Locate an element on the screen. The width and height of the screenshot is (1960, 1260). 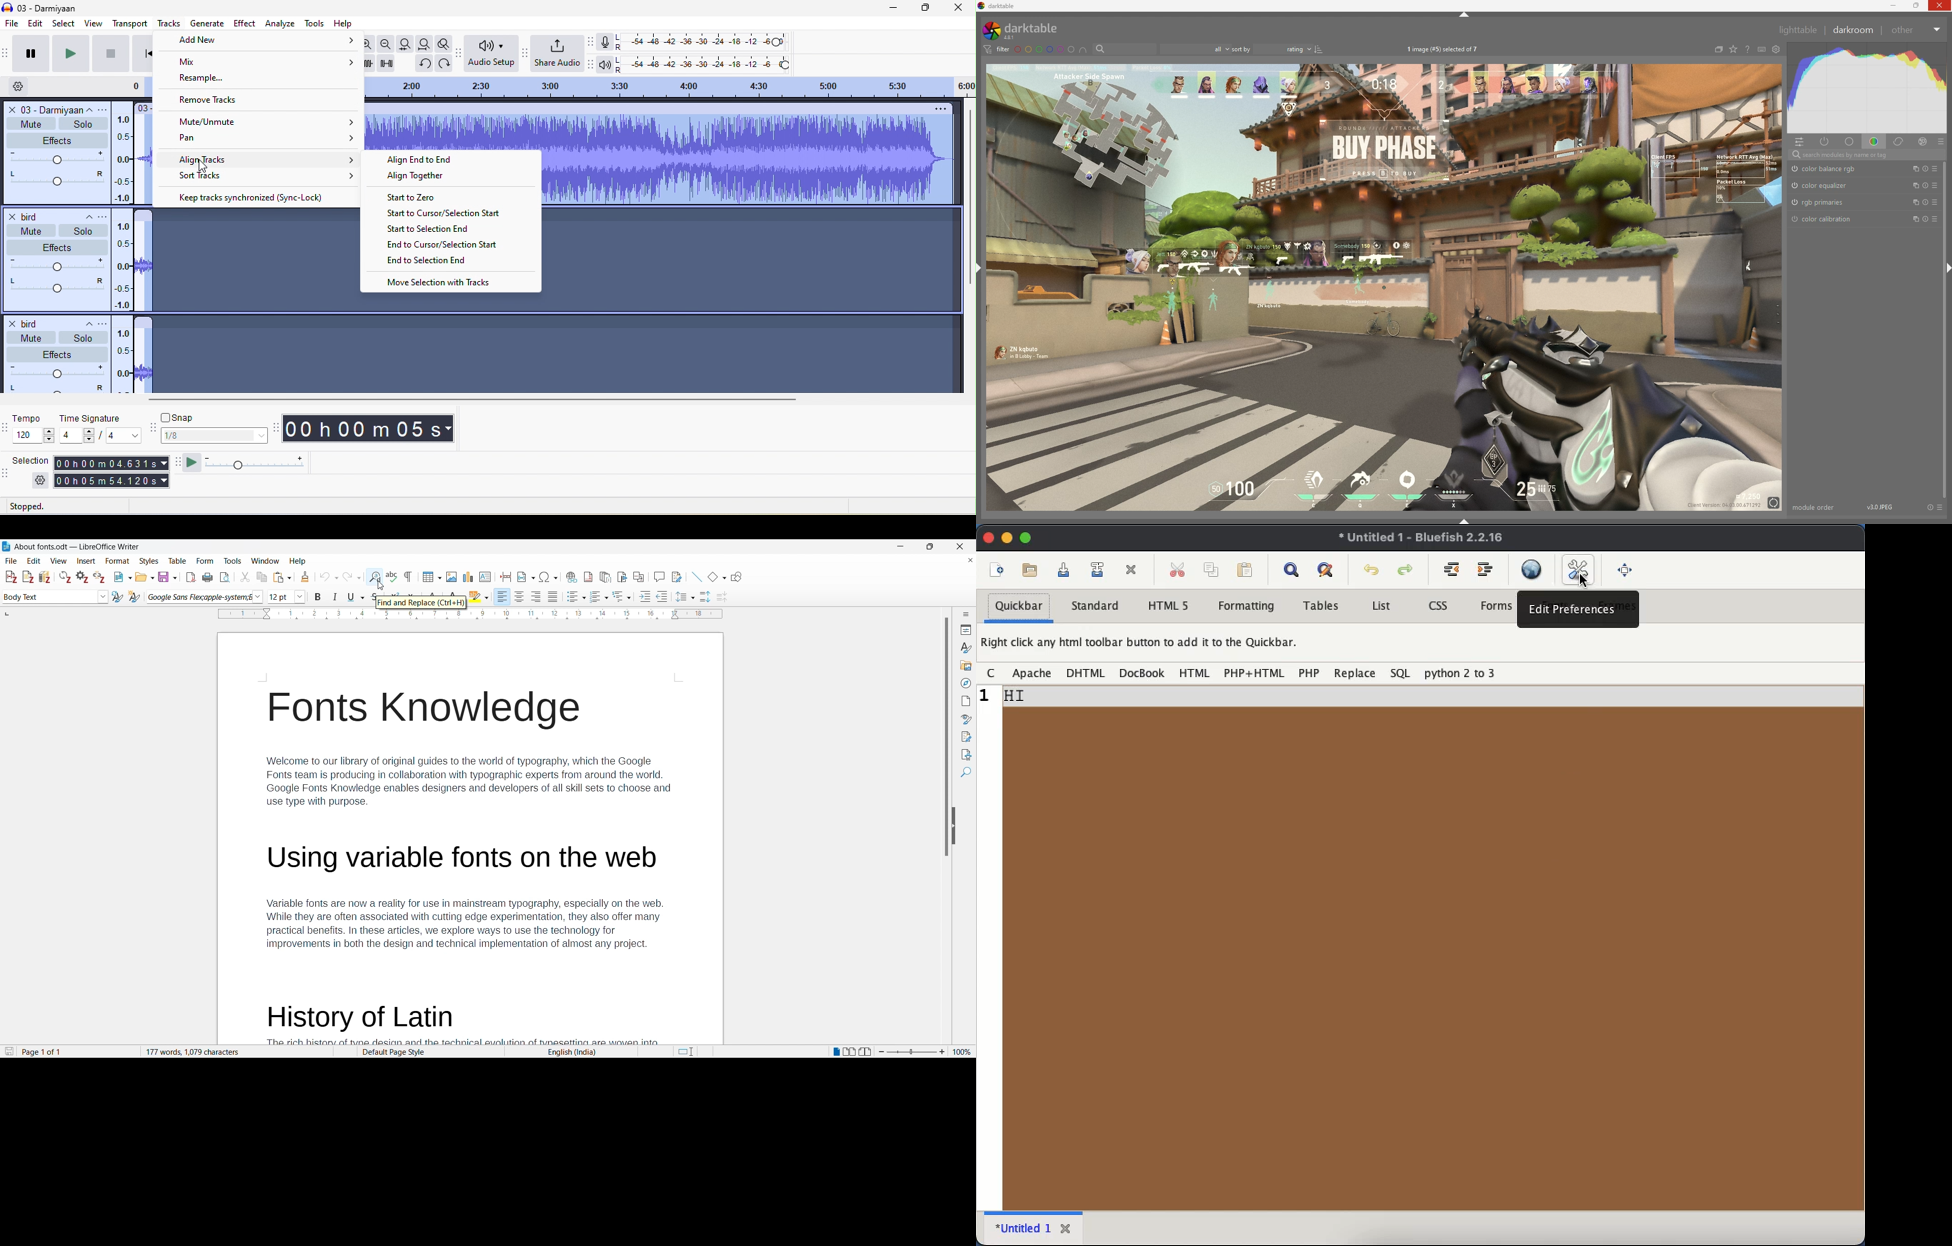
presets is located at coordinates (1935, 203).